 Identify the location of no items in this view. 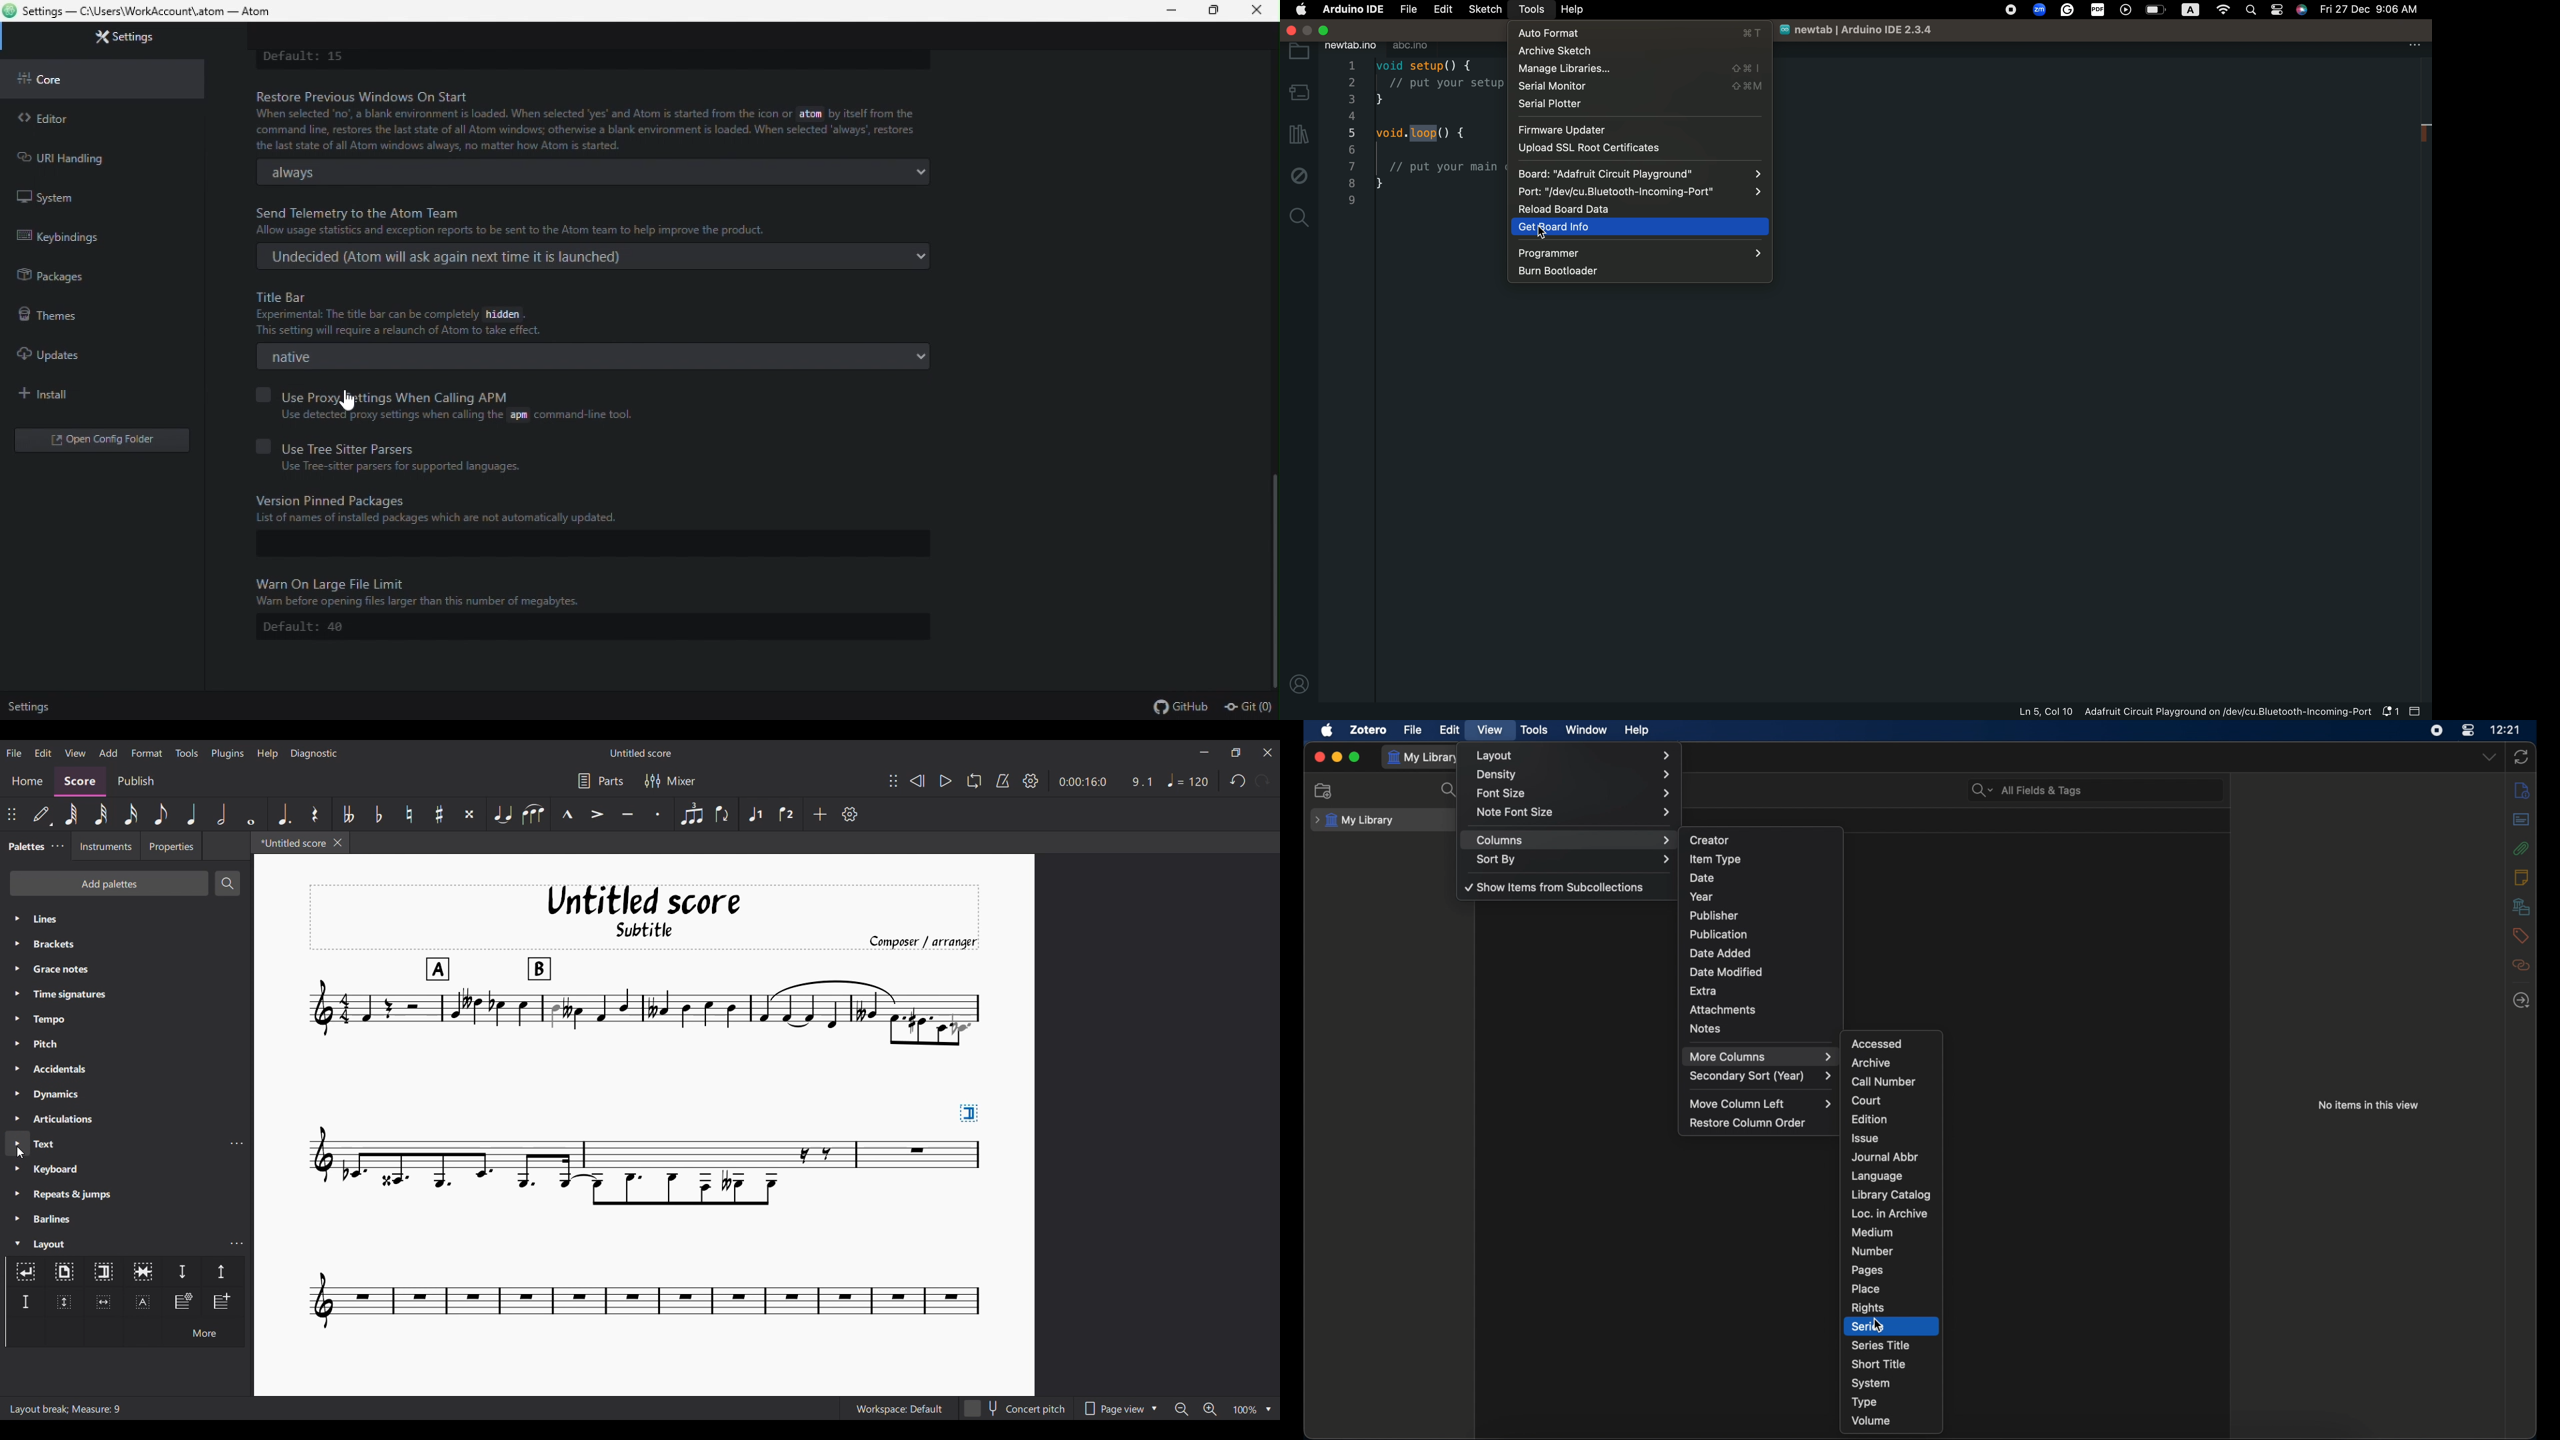
(2367, 1105).